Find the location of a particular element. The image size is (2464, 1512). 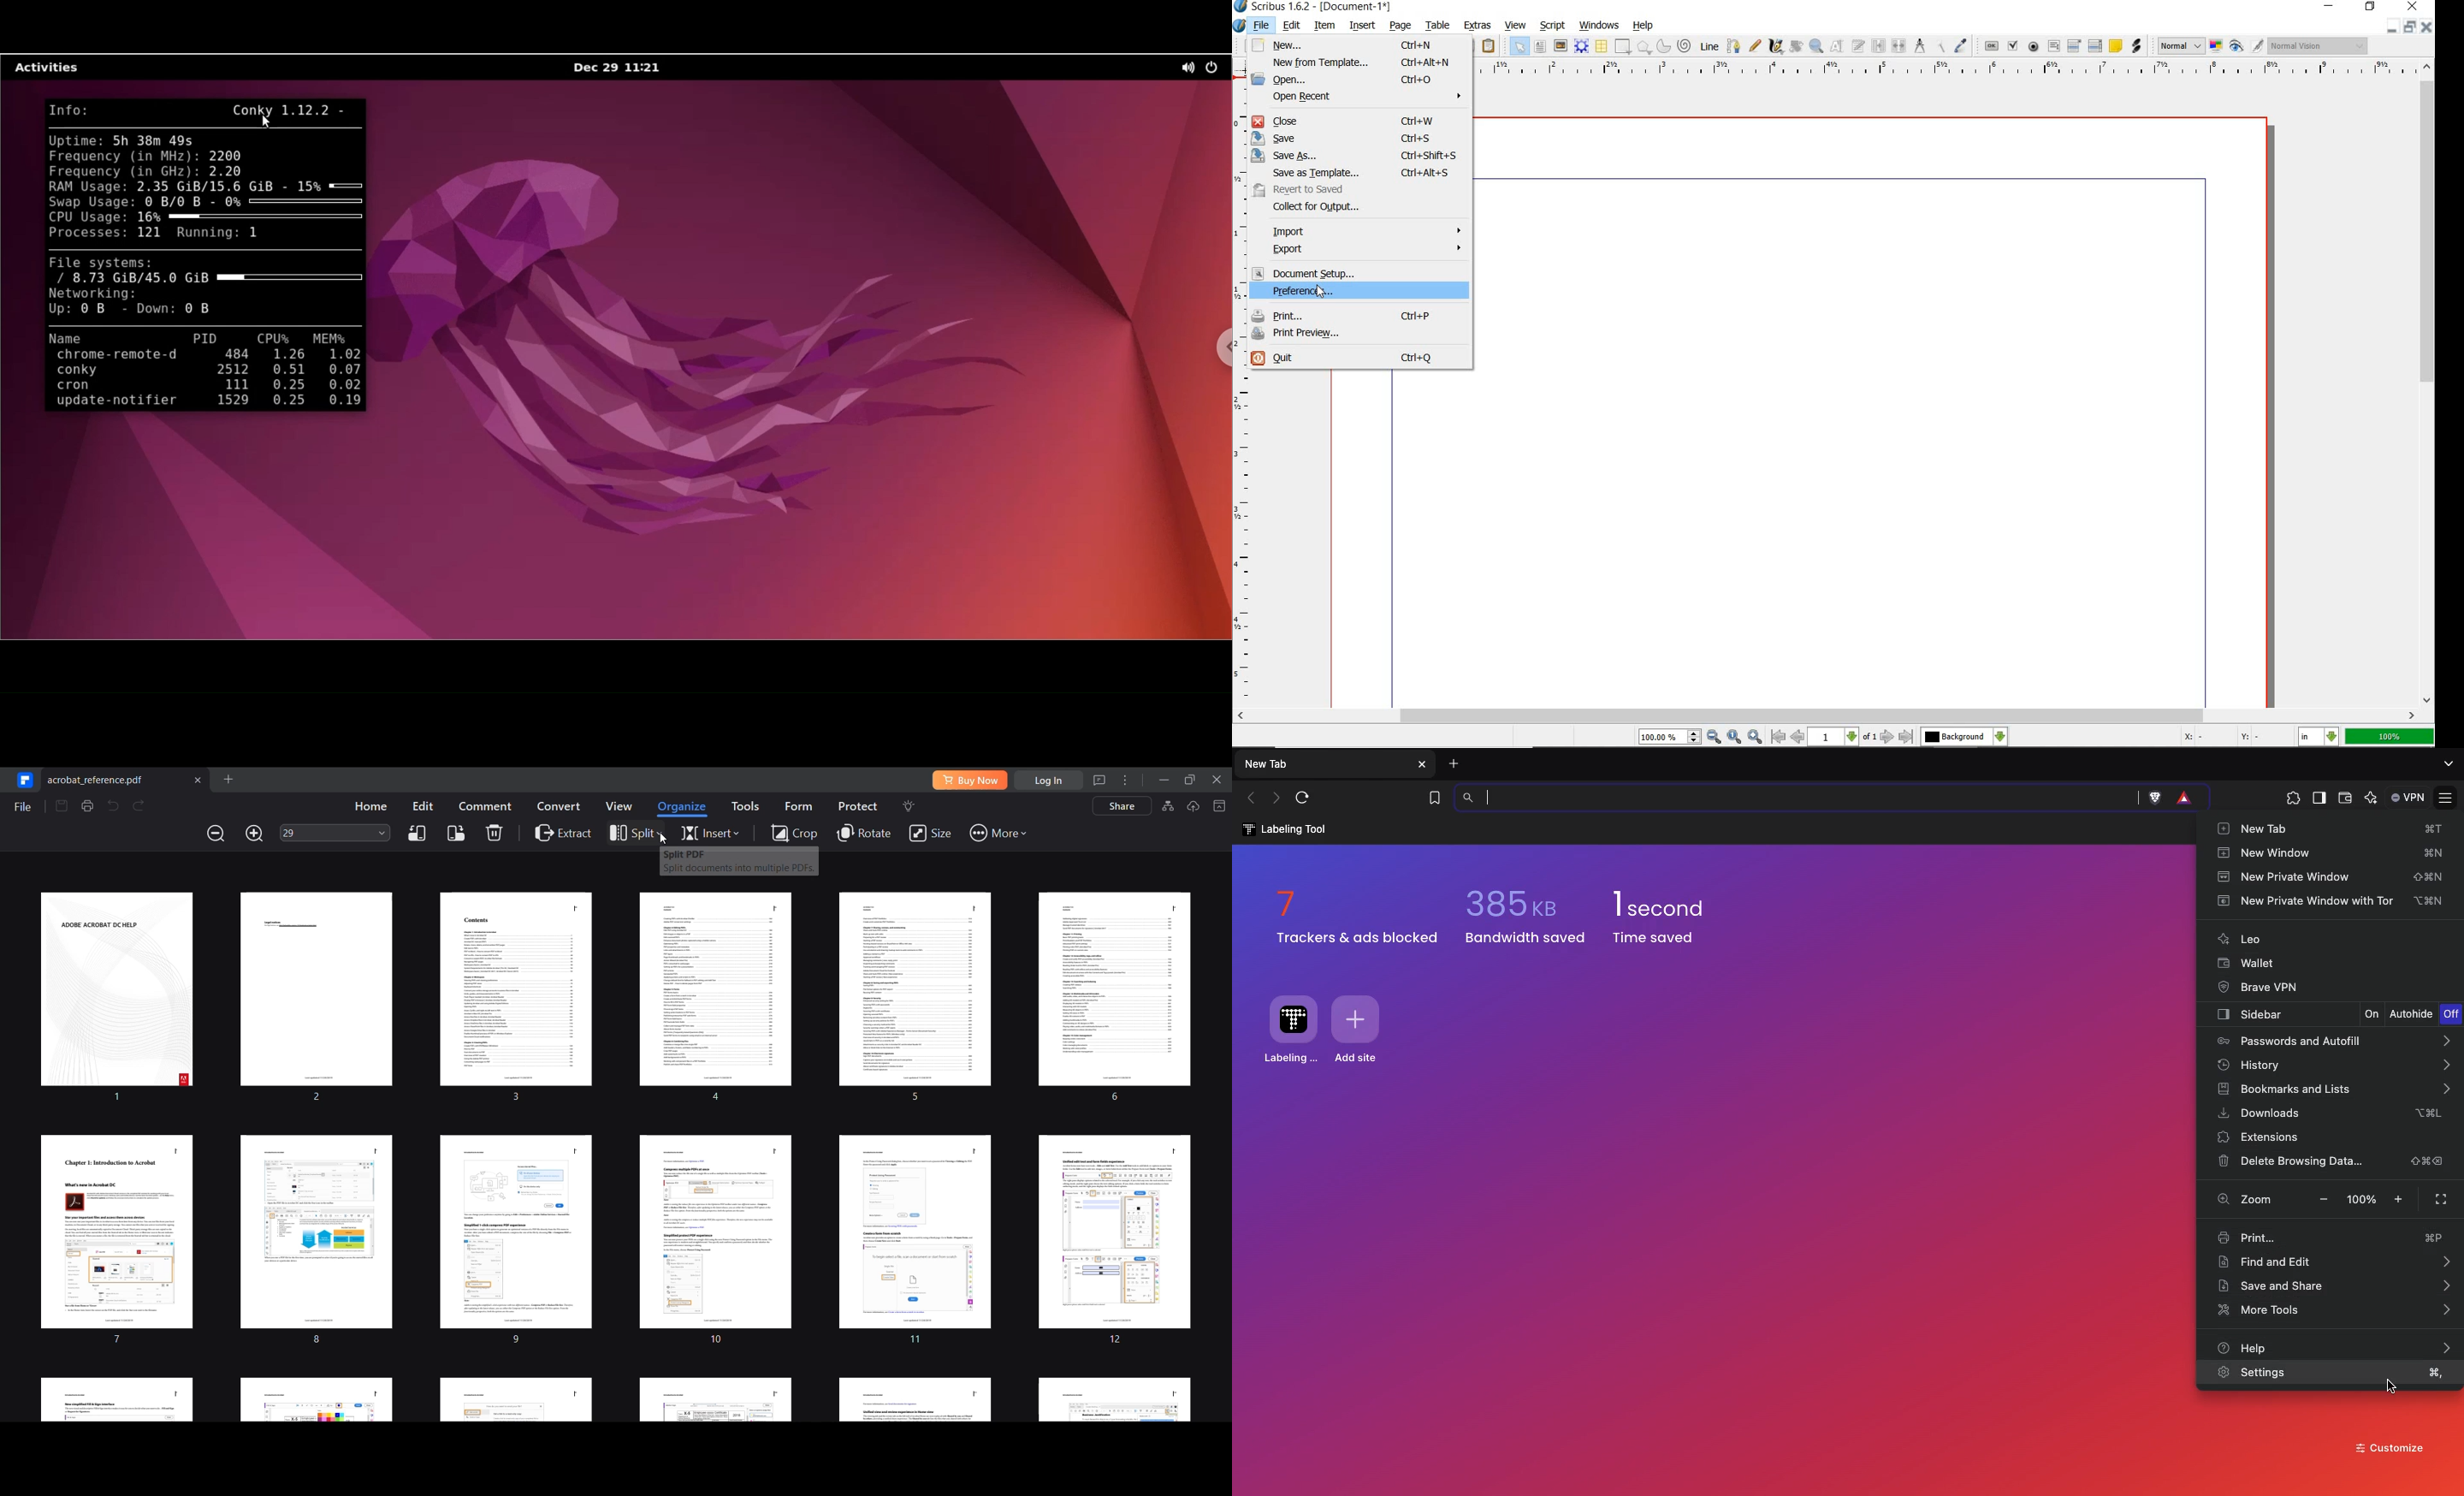

EXPORT is located at coordinates (1363, 251).